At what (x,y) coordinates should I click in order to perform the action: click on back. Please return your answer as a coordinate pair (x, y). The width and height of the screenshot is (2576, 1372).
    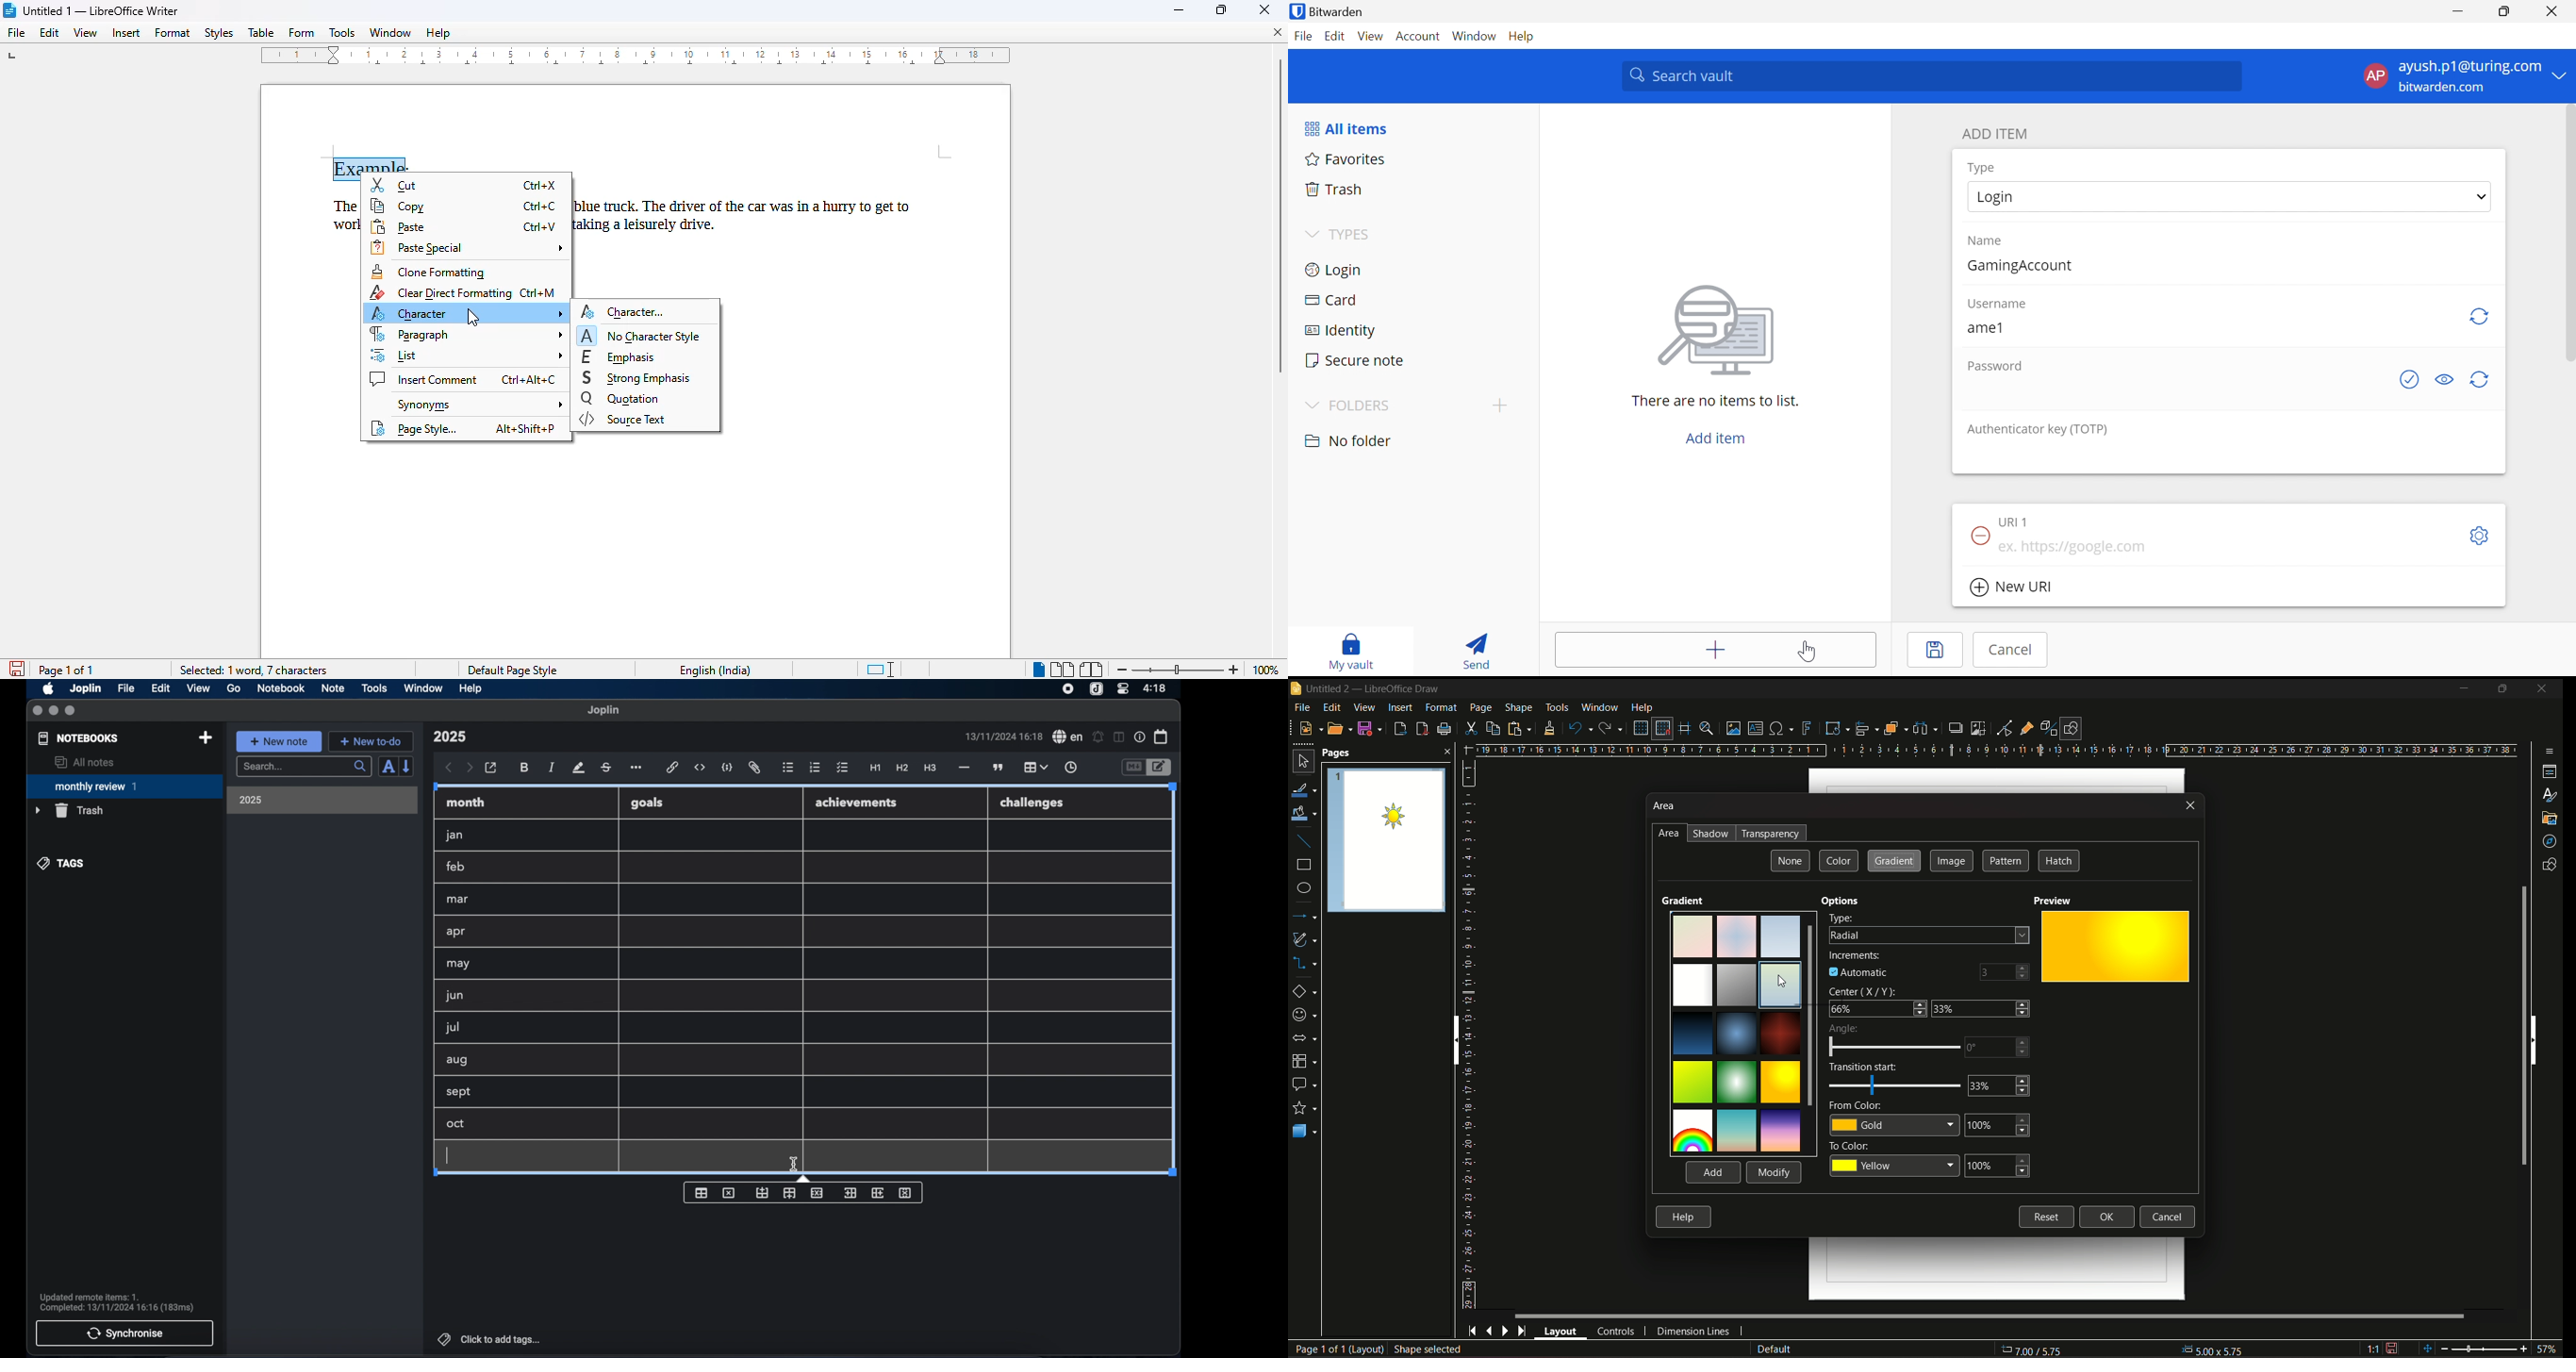
    Looking at the image, I should click on (449, 768).